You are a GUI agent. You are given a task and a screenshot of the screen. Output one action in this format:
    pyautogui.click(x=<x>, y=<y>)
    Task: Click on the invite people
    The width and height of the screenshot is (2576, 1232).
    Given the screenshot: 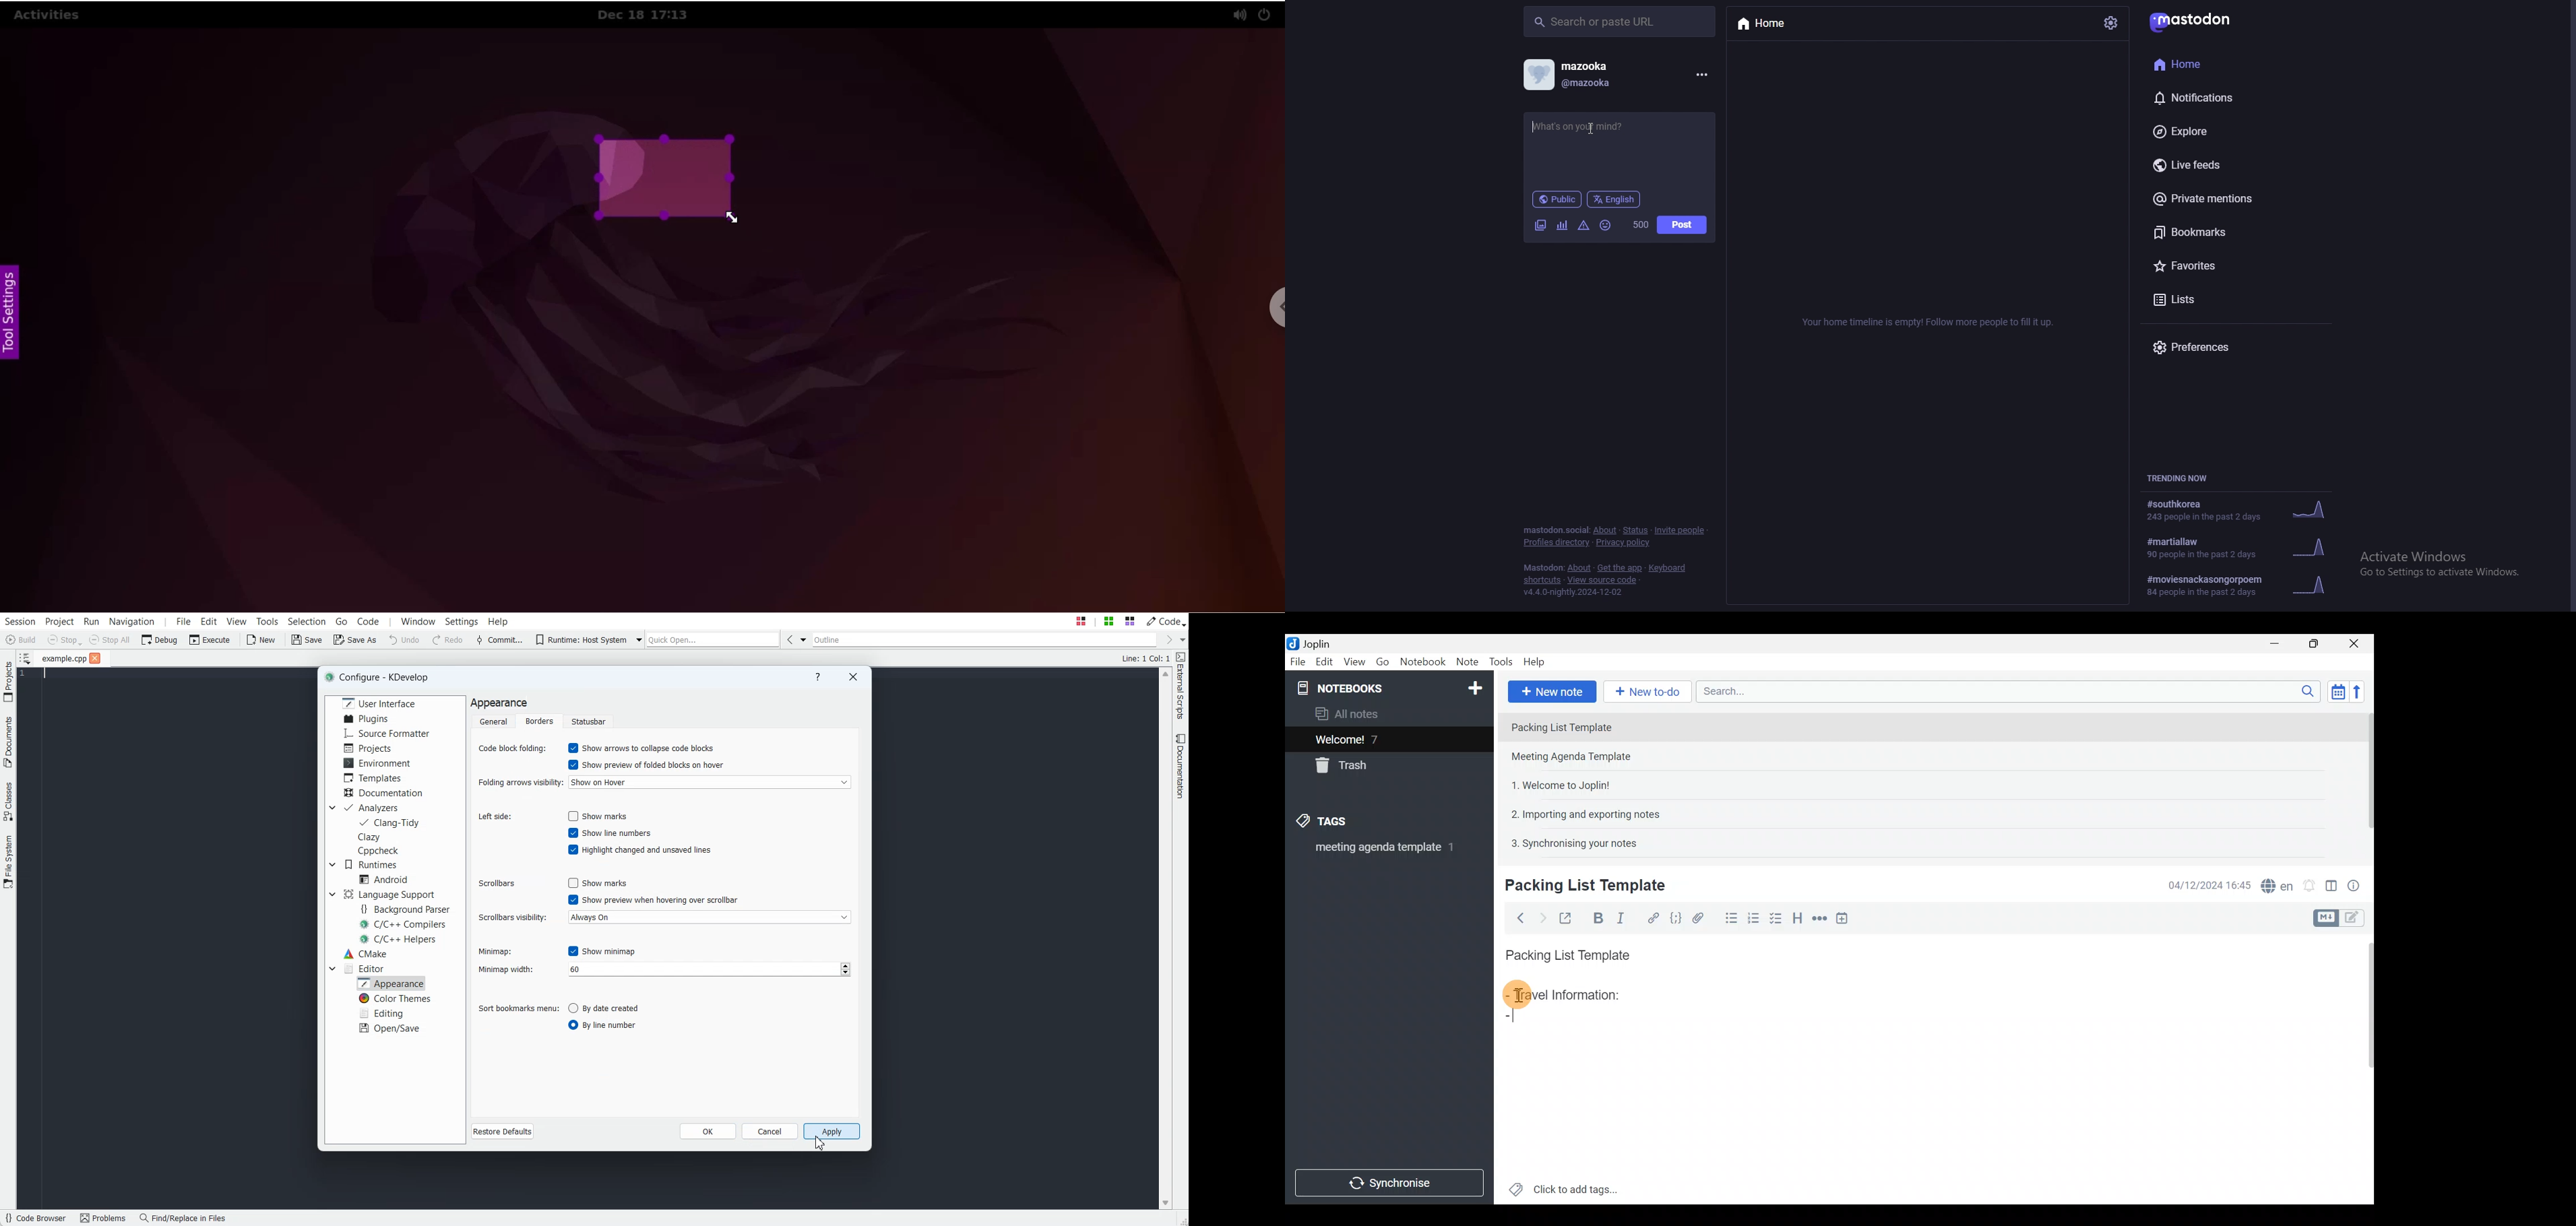 What is the action you would take?
    pyautogui.click(x=1680, y=530)
    